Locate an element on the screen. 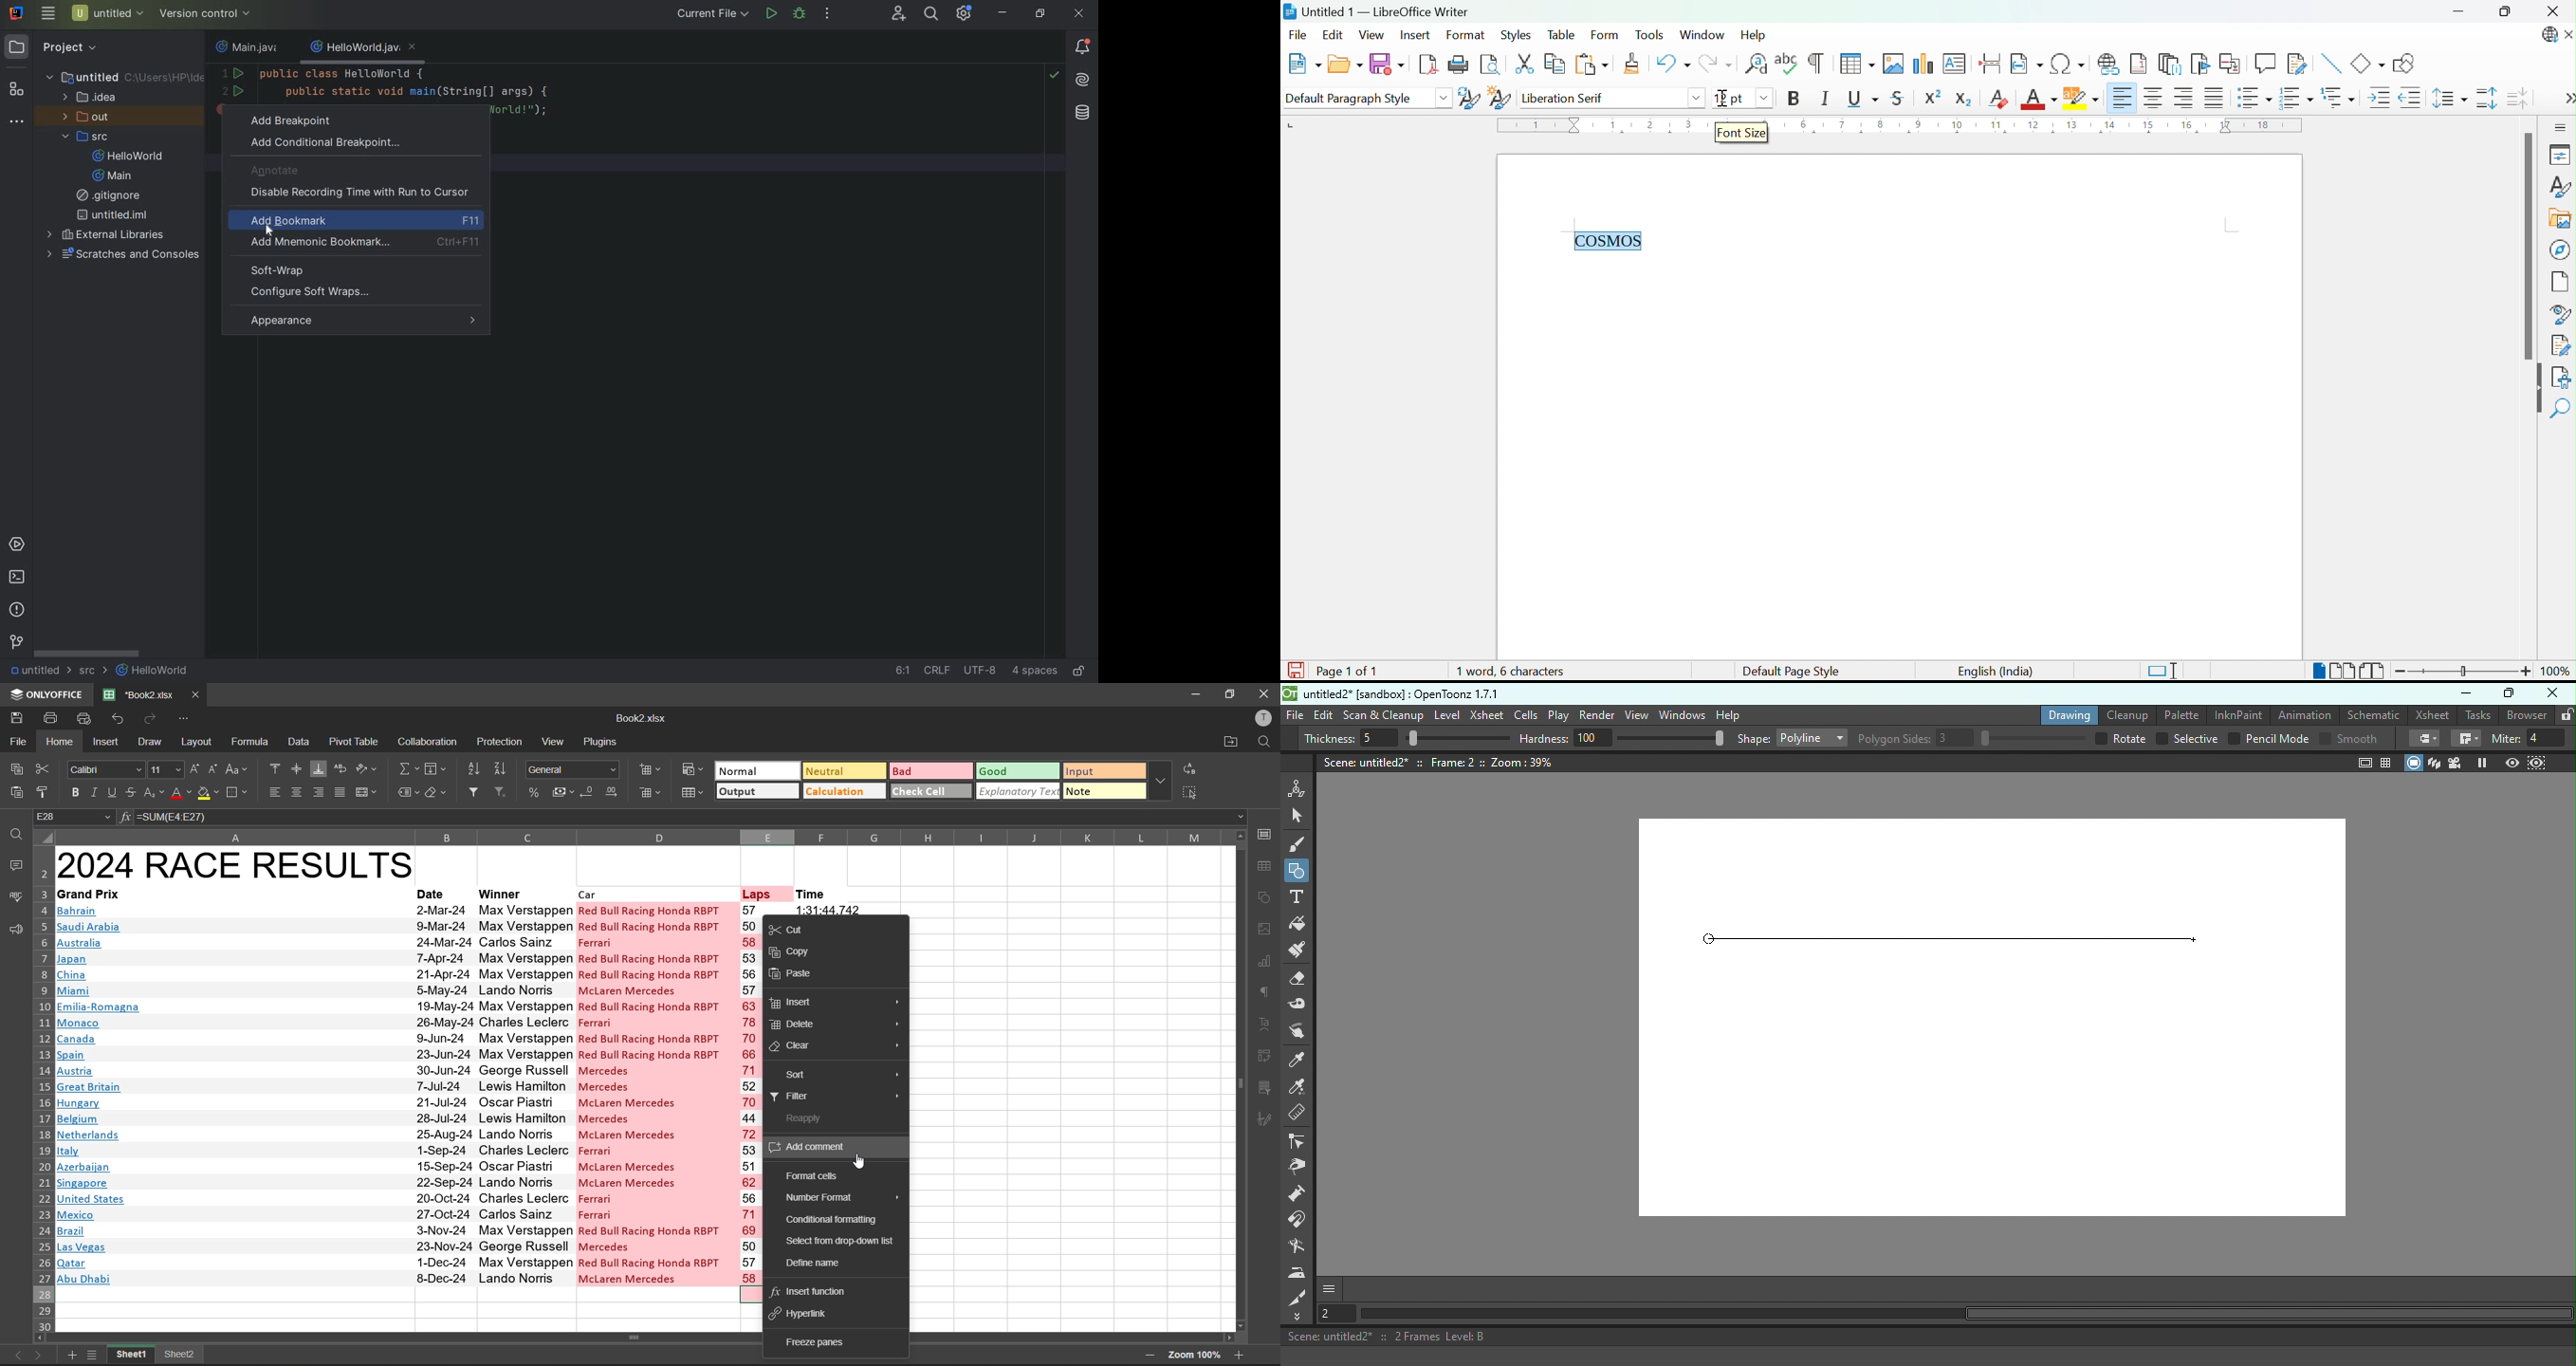 The width and height of the screenshot is (2576, 1372). Zoom out is located at coordinates (2405, 674).